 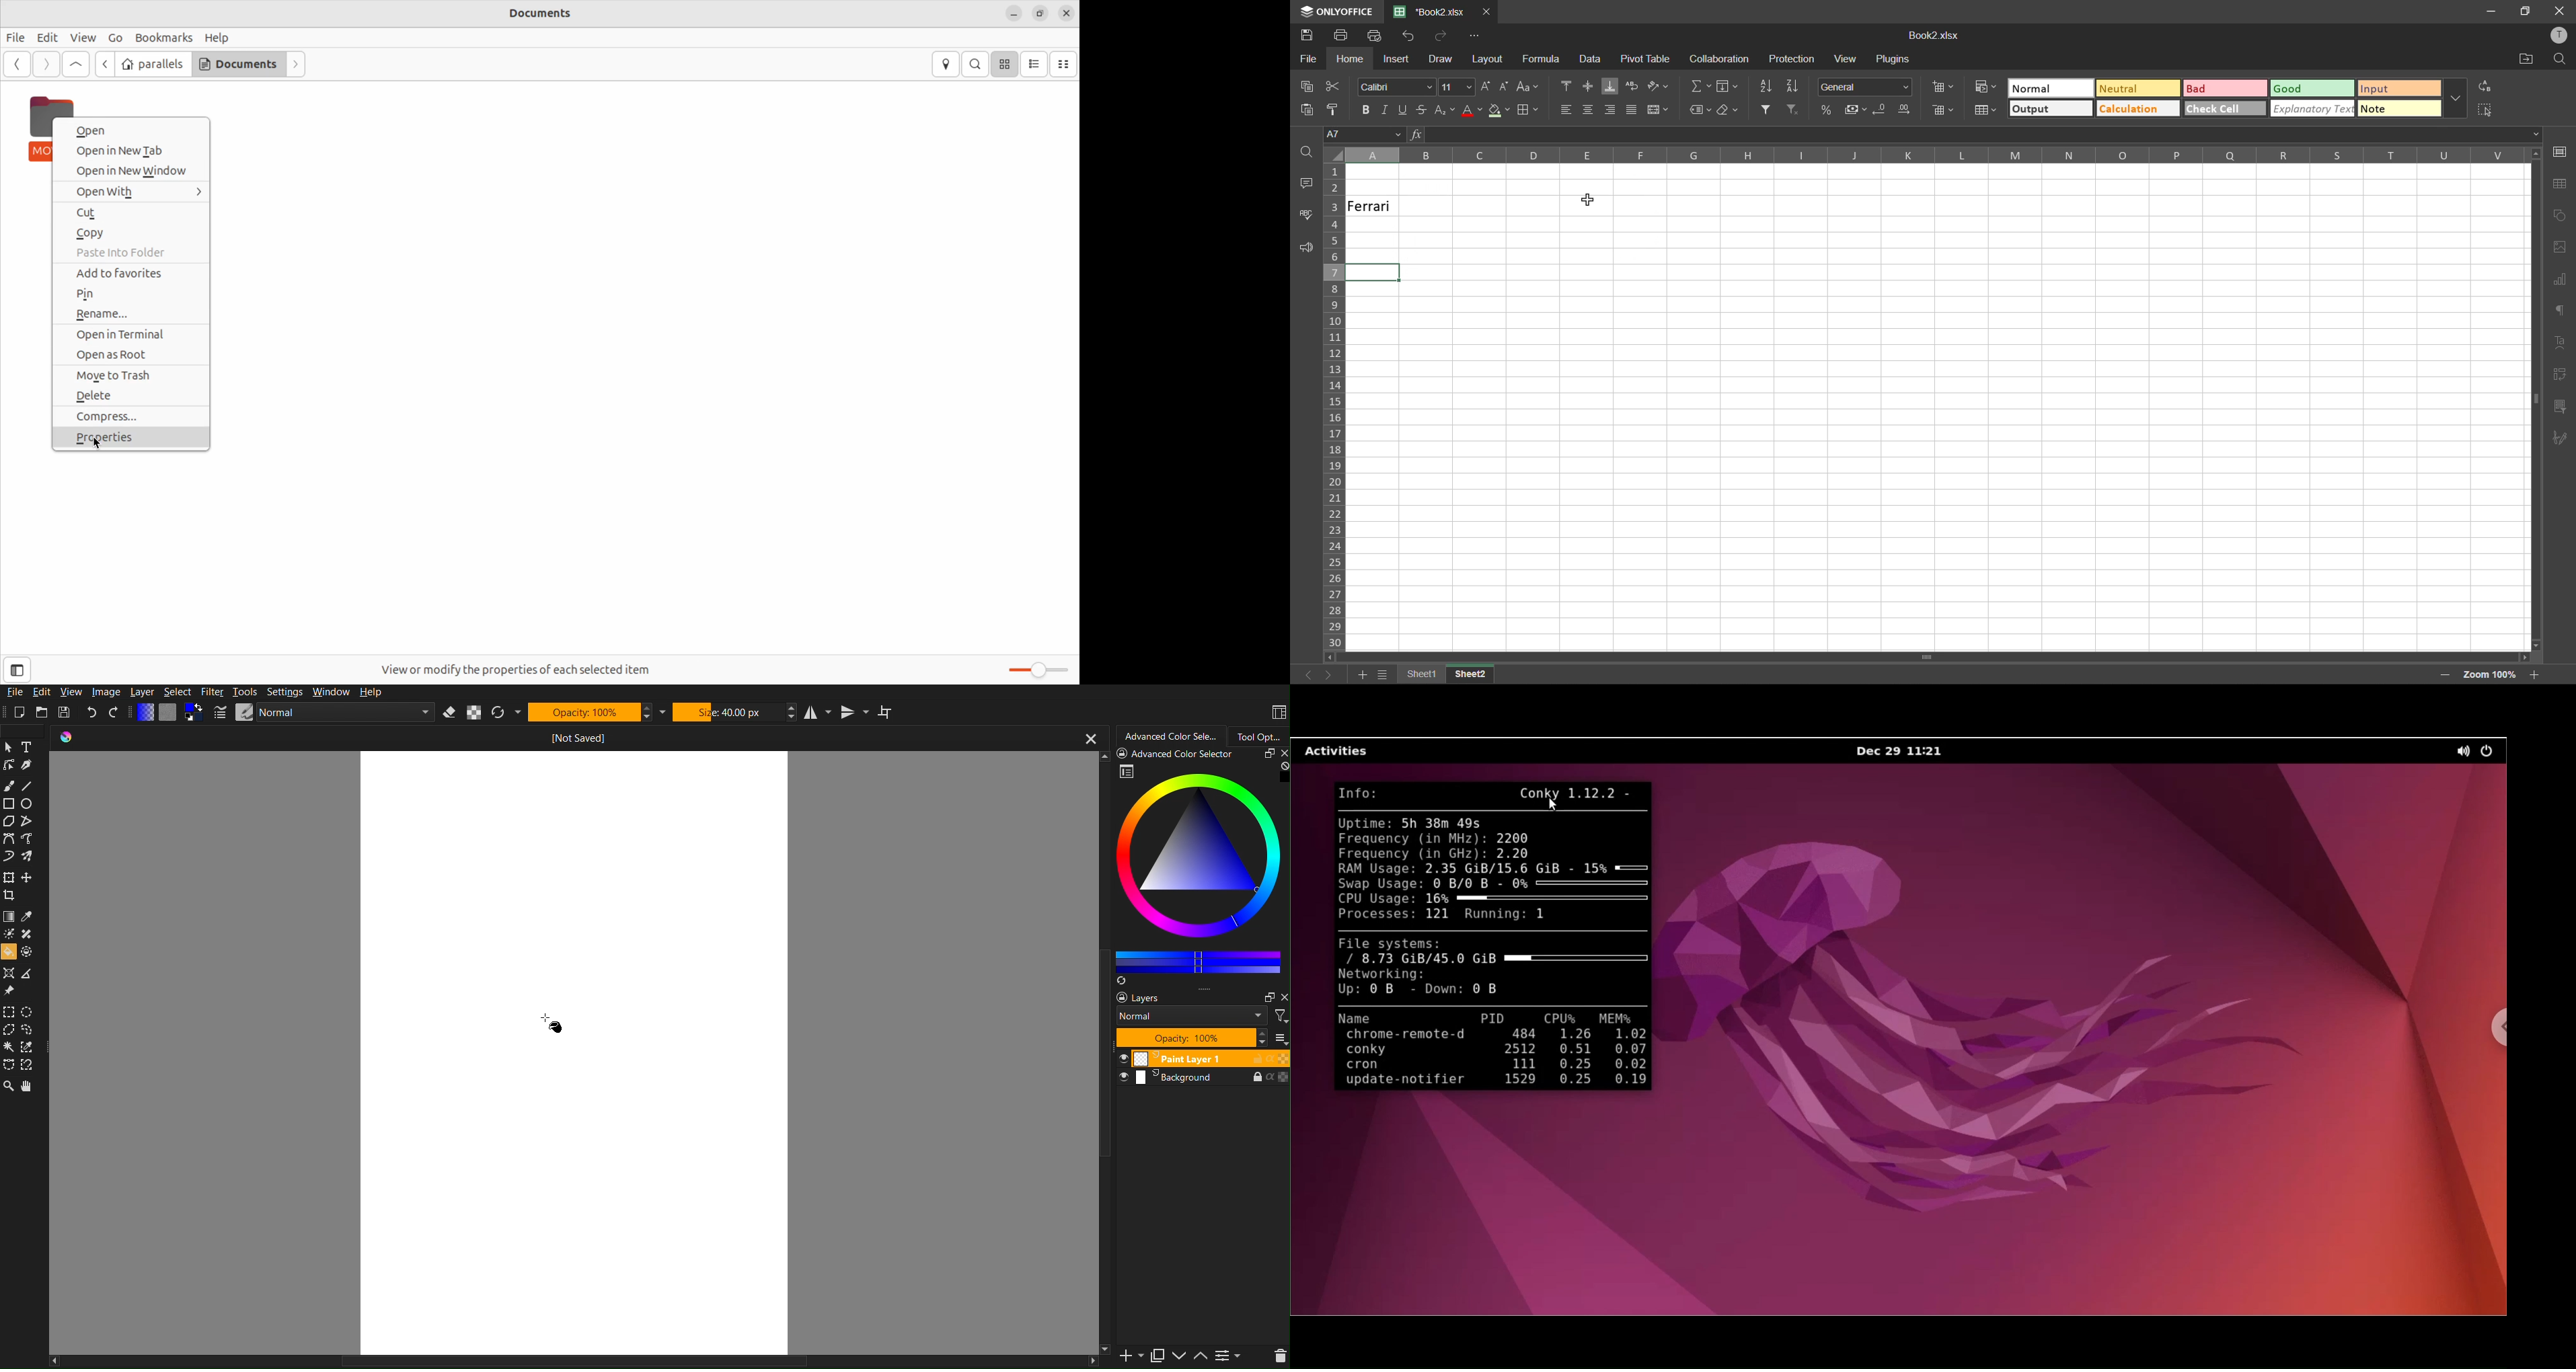 What do you see at coordinates (143, 693) in the screenshot?
I see `Layer` at bounding box center [143, 693].